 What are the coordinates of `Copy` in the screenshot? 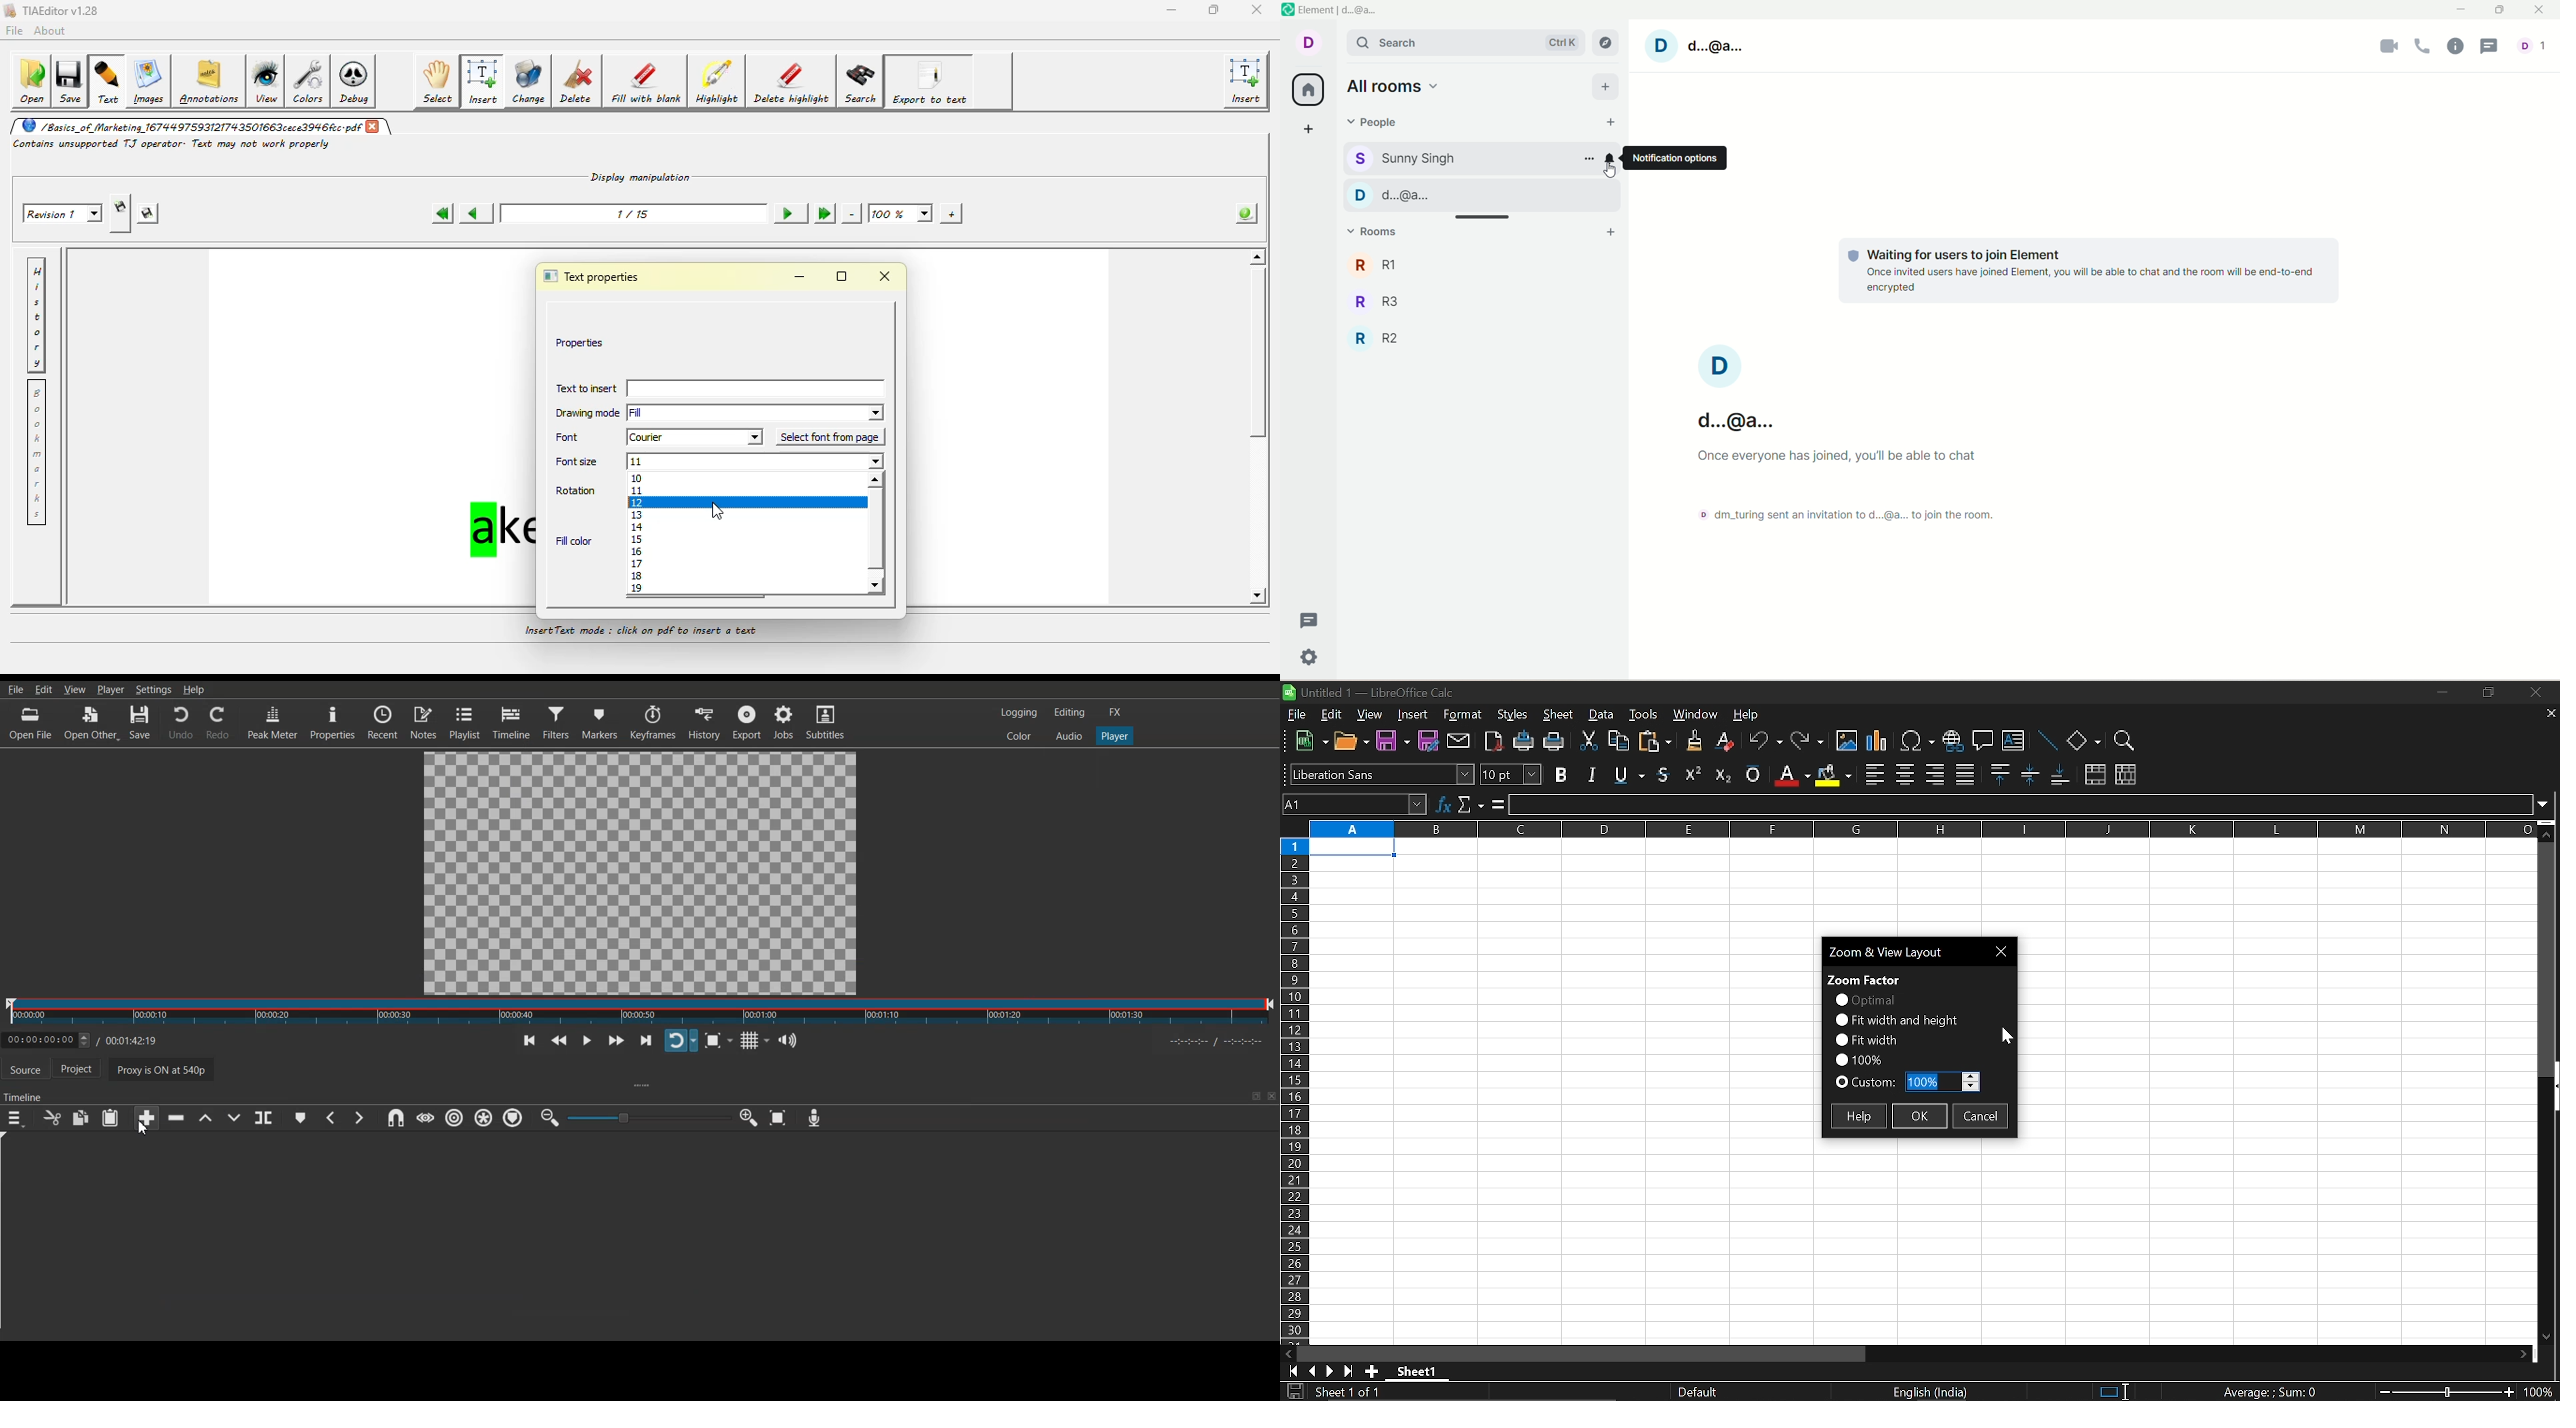 It's located at (81, 1118).